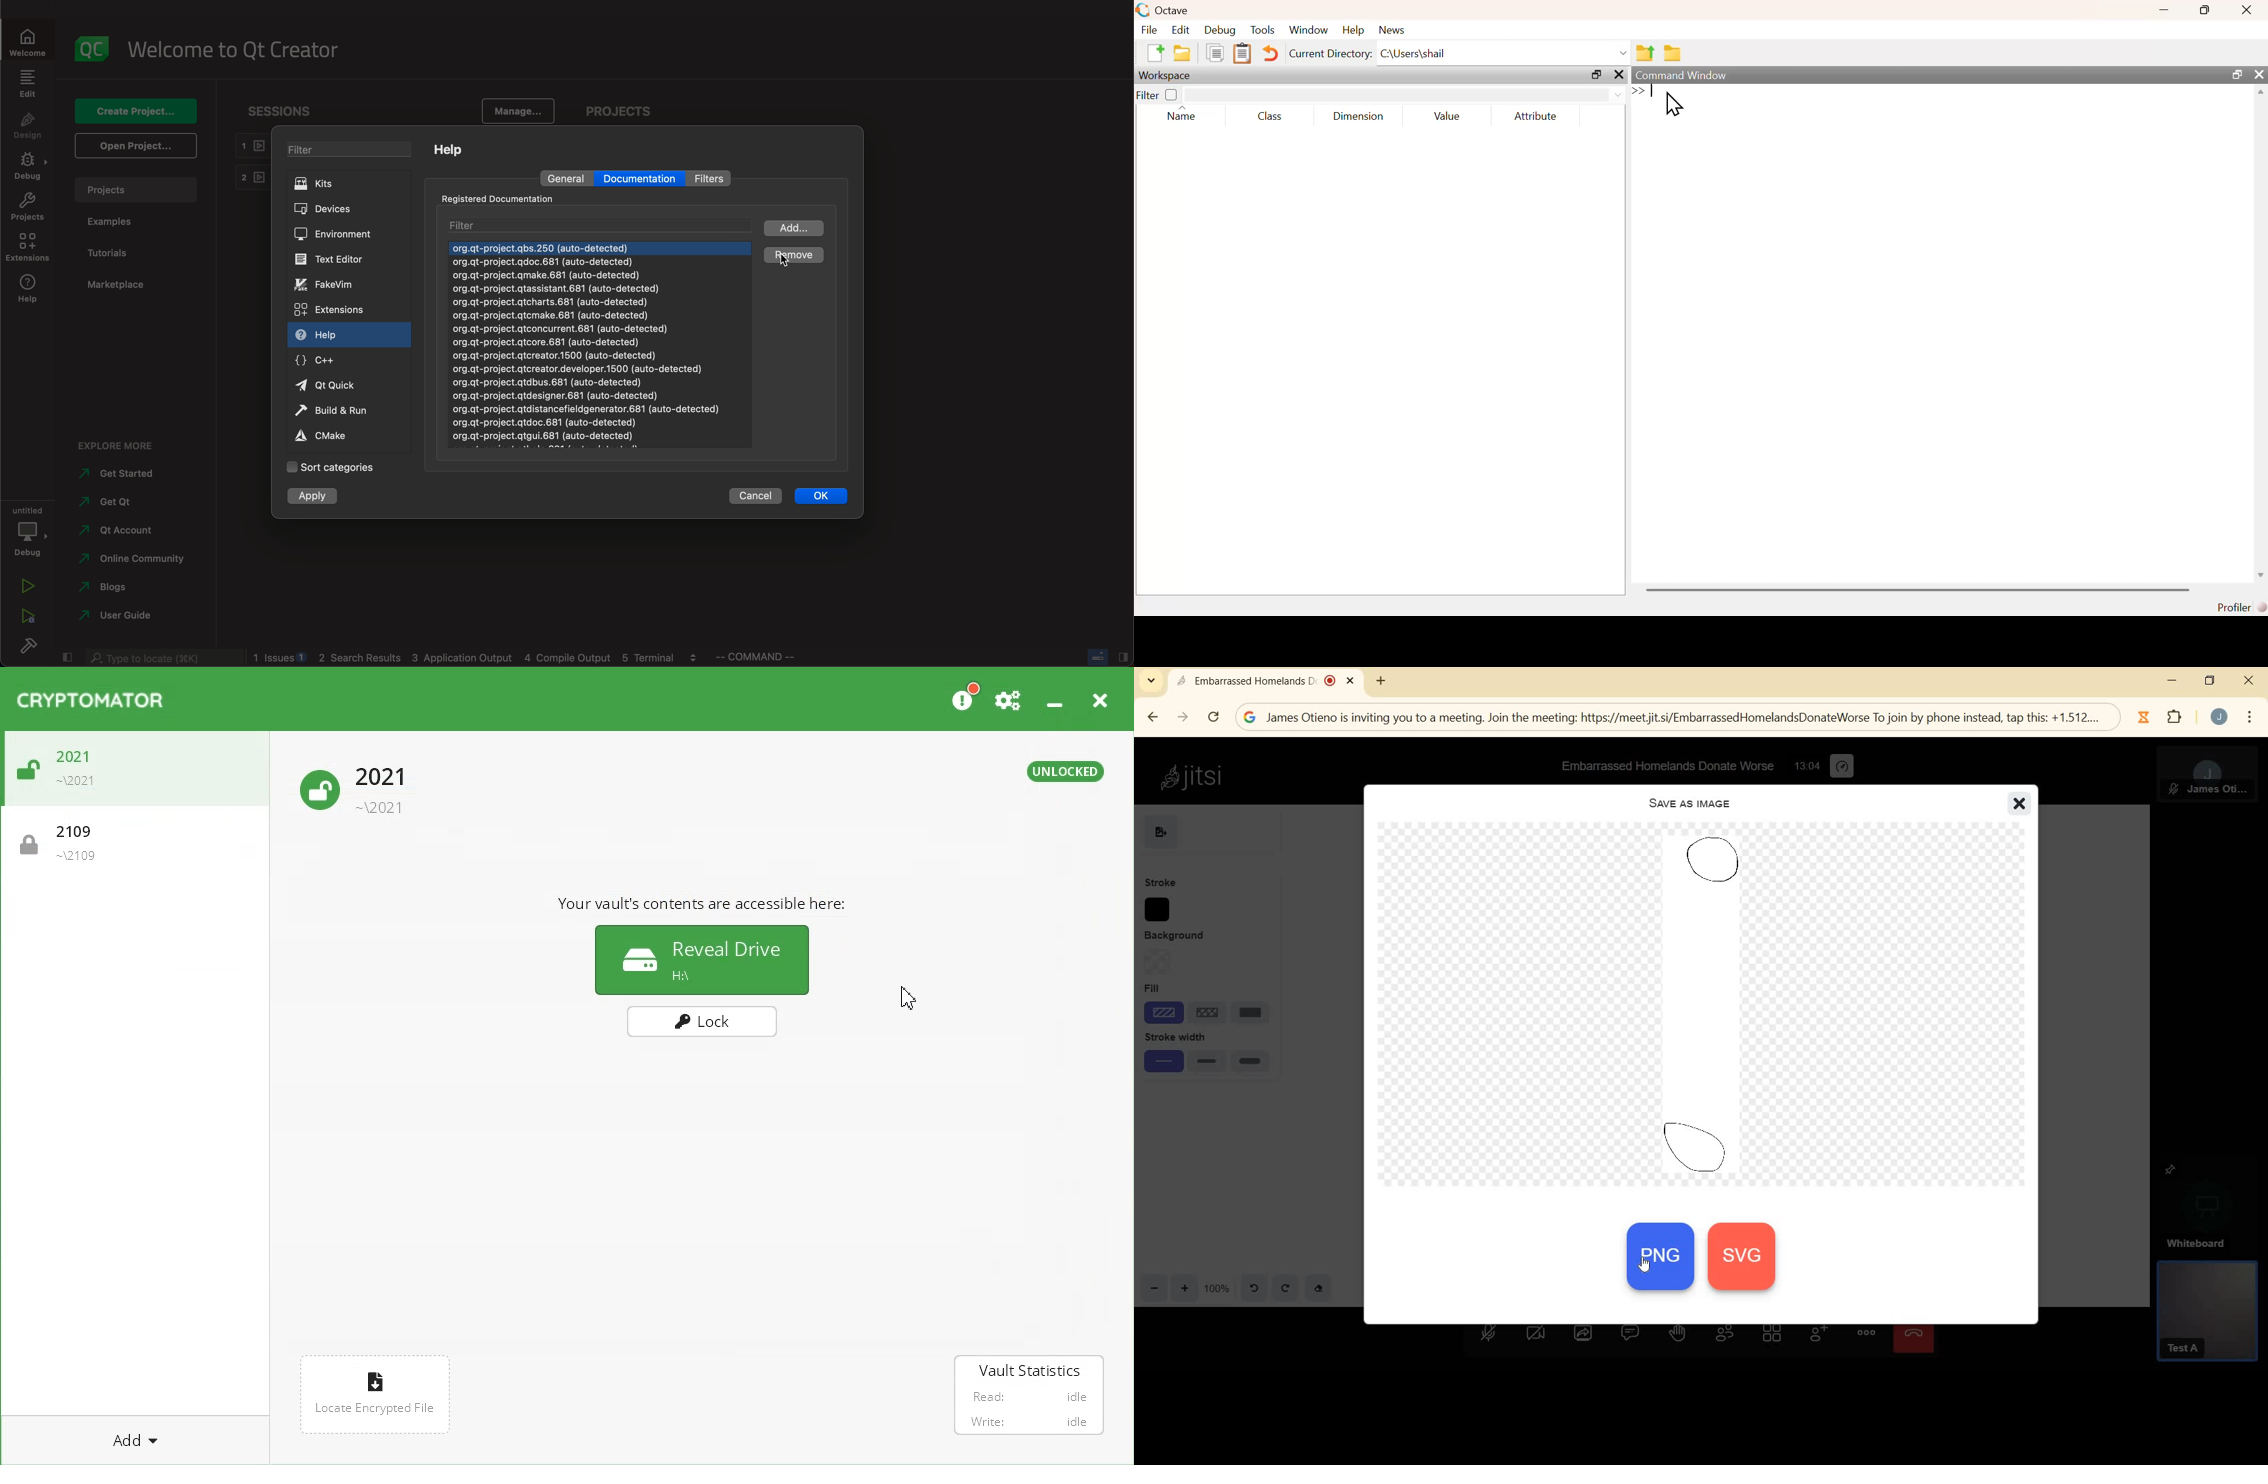  What do you see at coordinates (820, 496) in the screenshot?
I see `ok` at bounding box center [820, 496].